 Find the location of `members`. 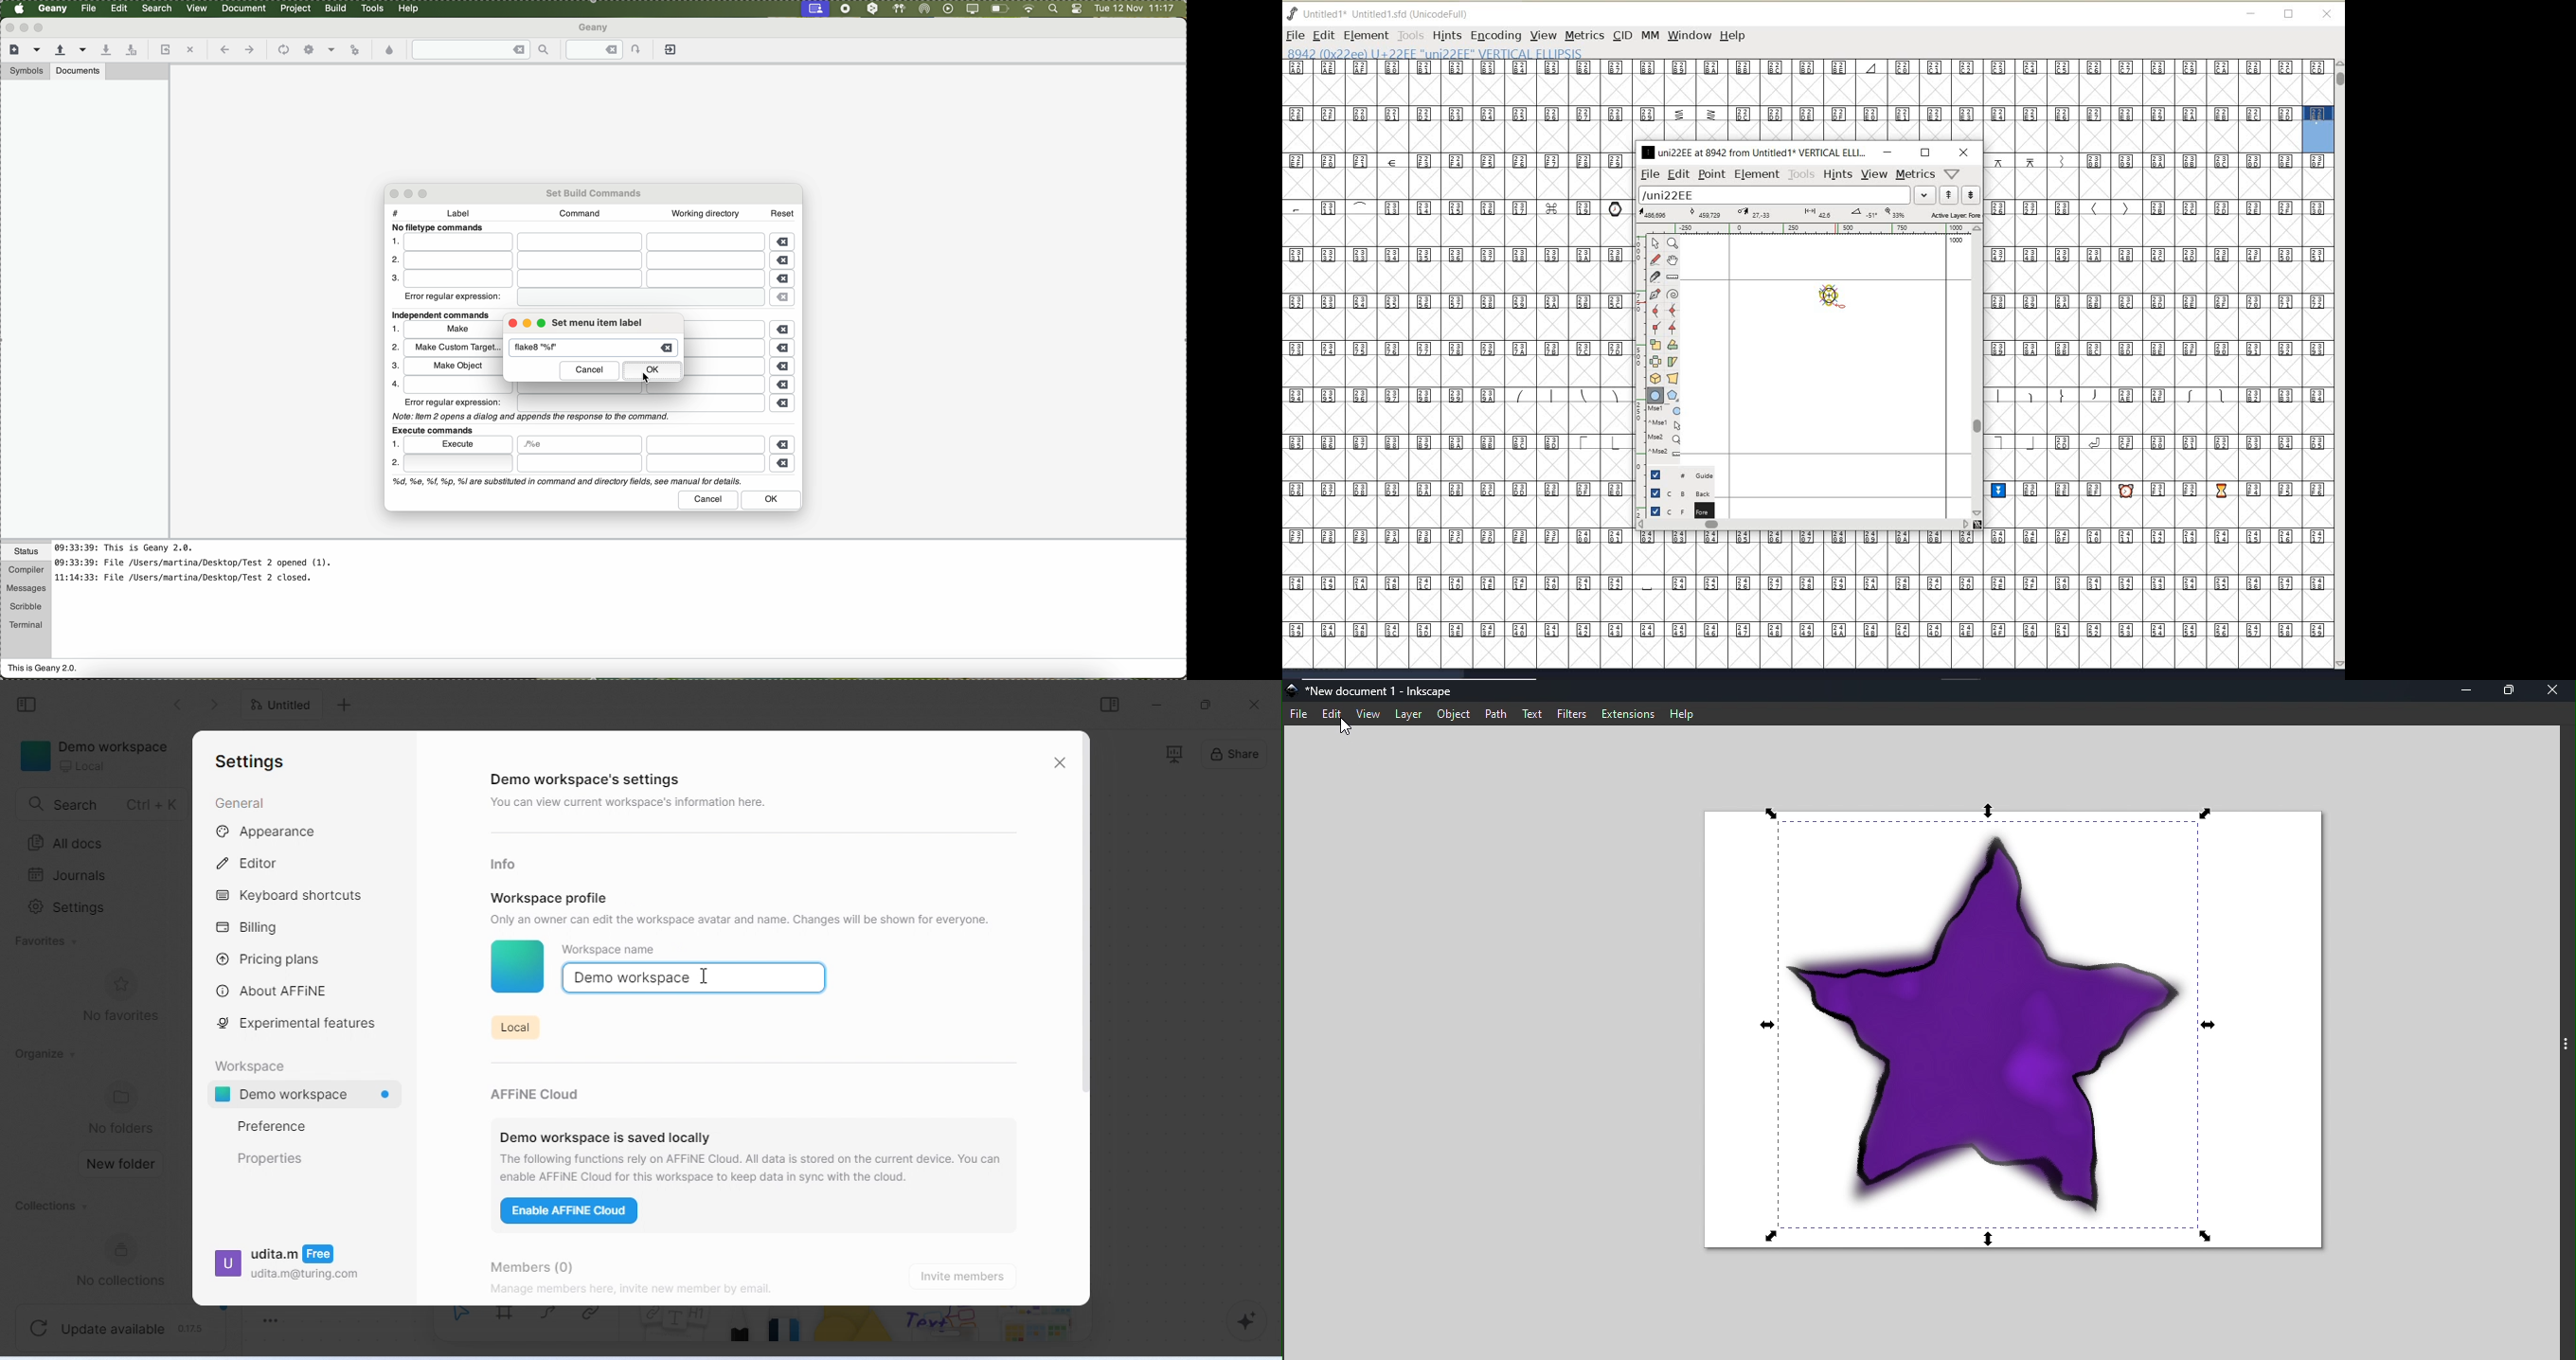

members is located at coordinates (546, 1263).